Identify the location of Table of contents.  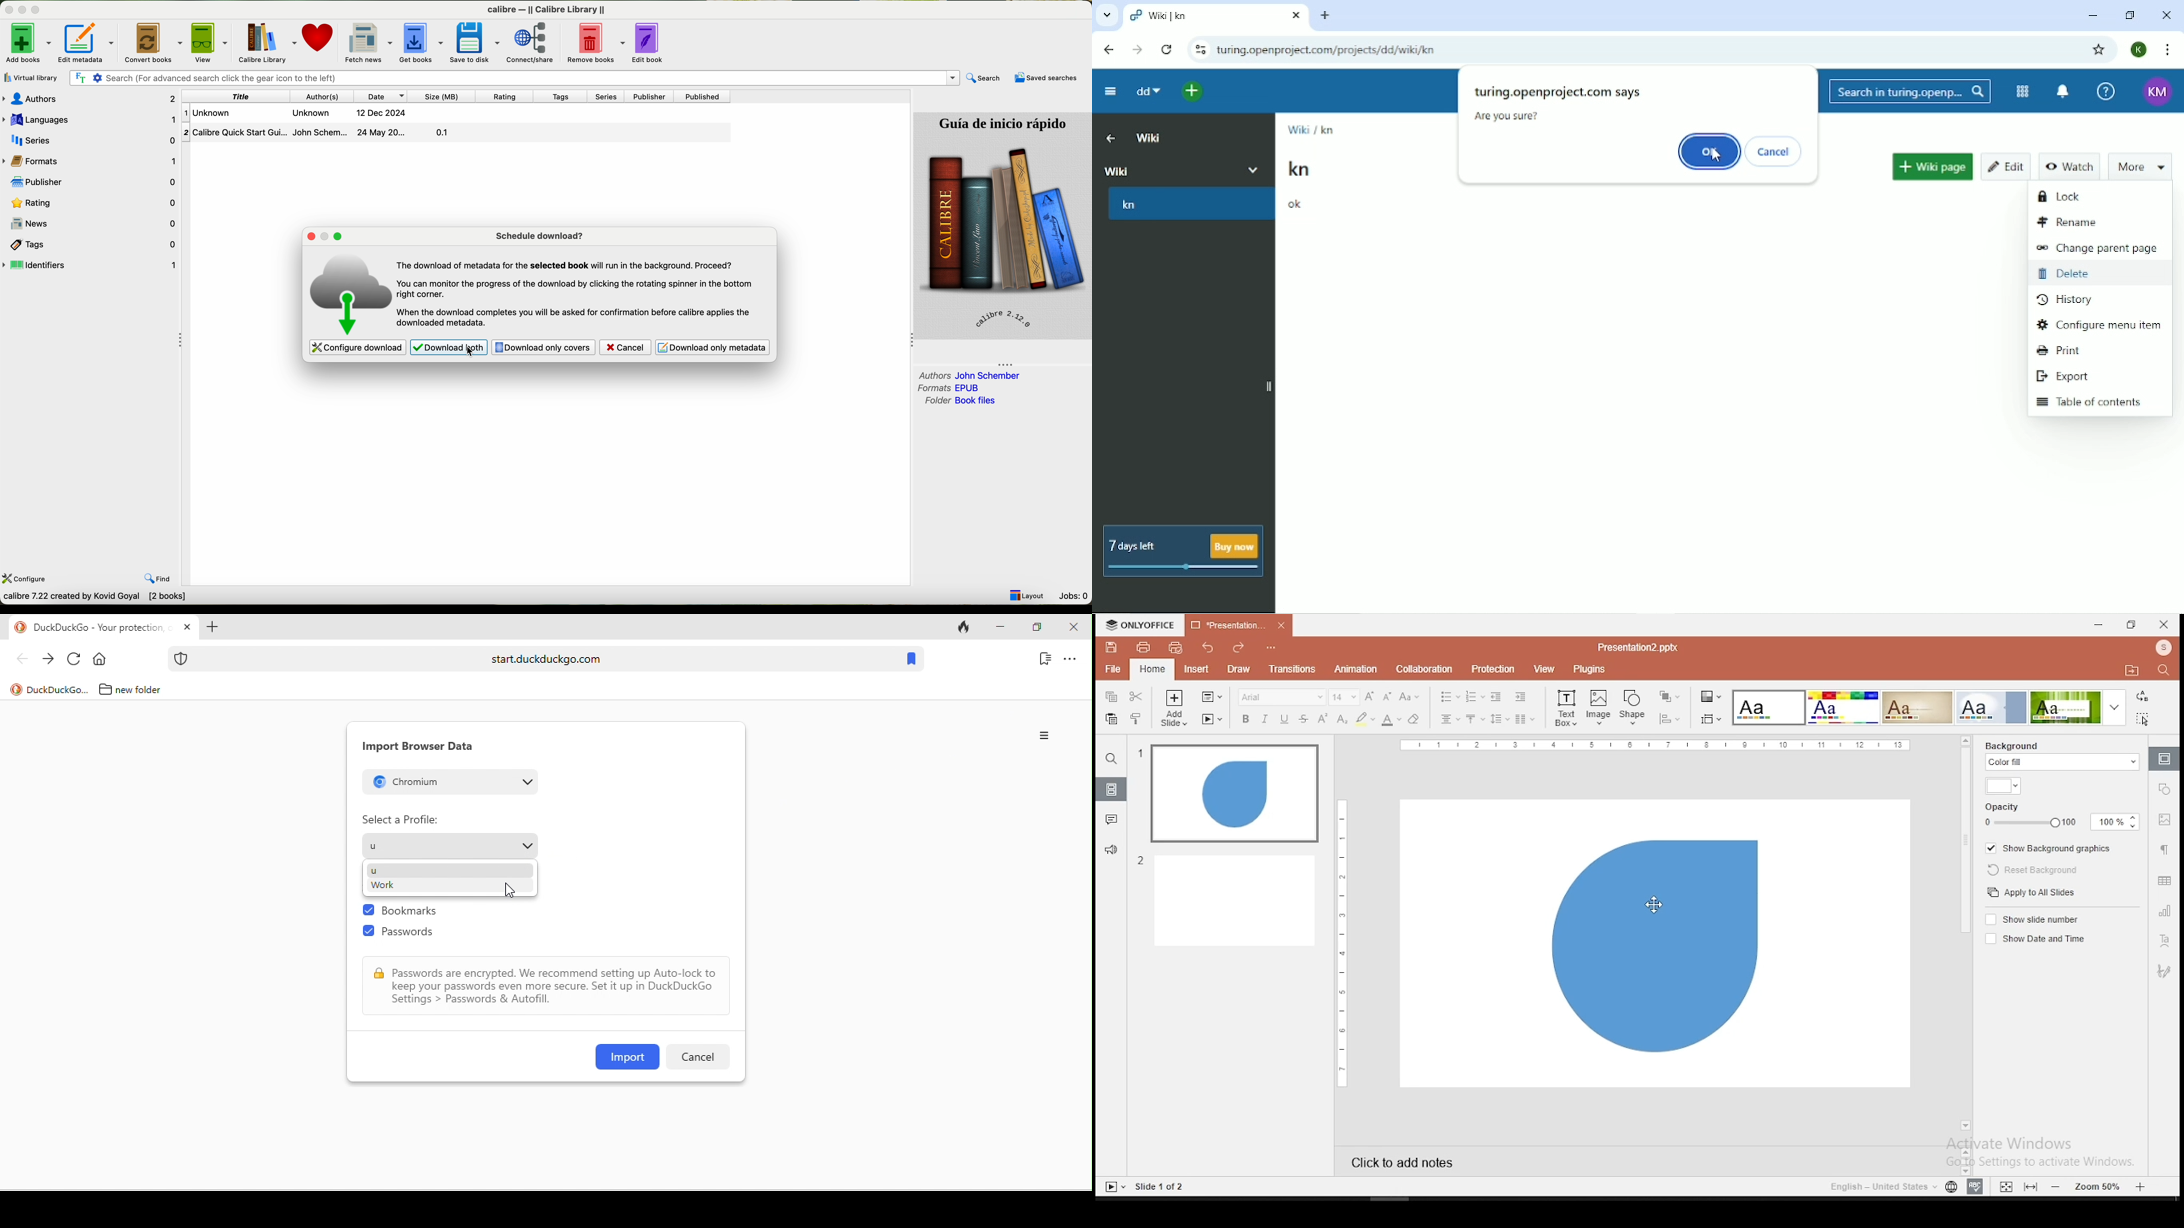
(2089, 403).